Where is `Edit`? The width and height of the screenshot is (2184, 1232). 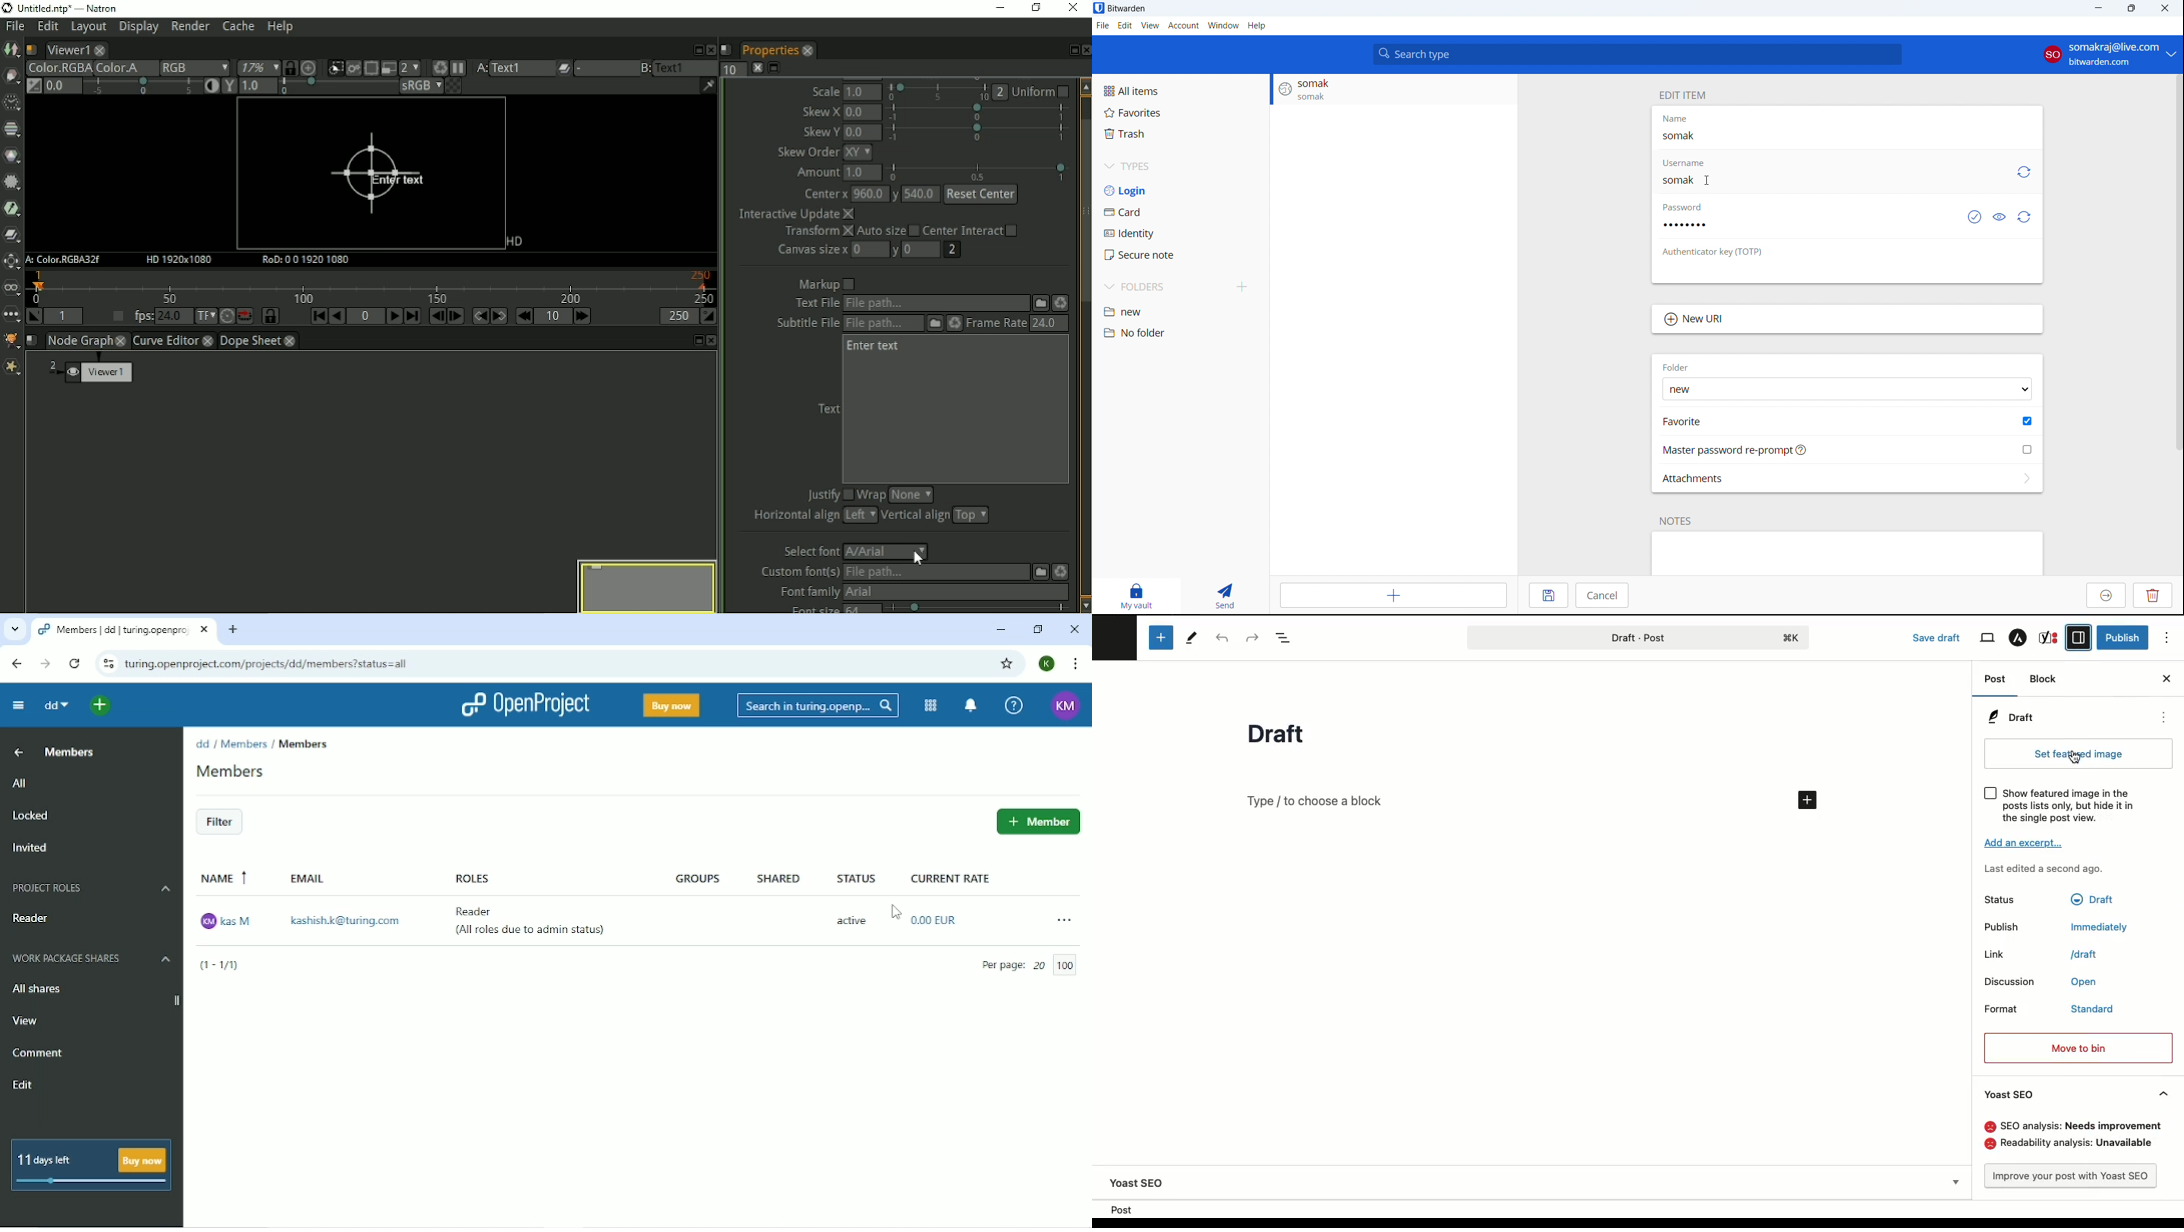
Edit is located at coordinates (25, 1086).